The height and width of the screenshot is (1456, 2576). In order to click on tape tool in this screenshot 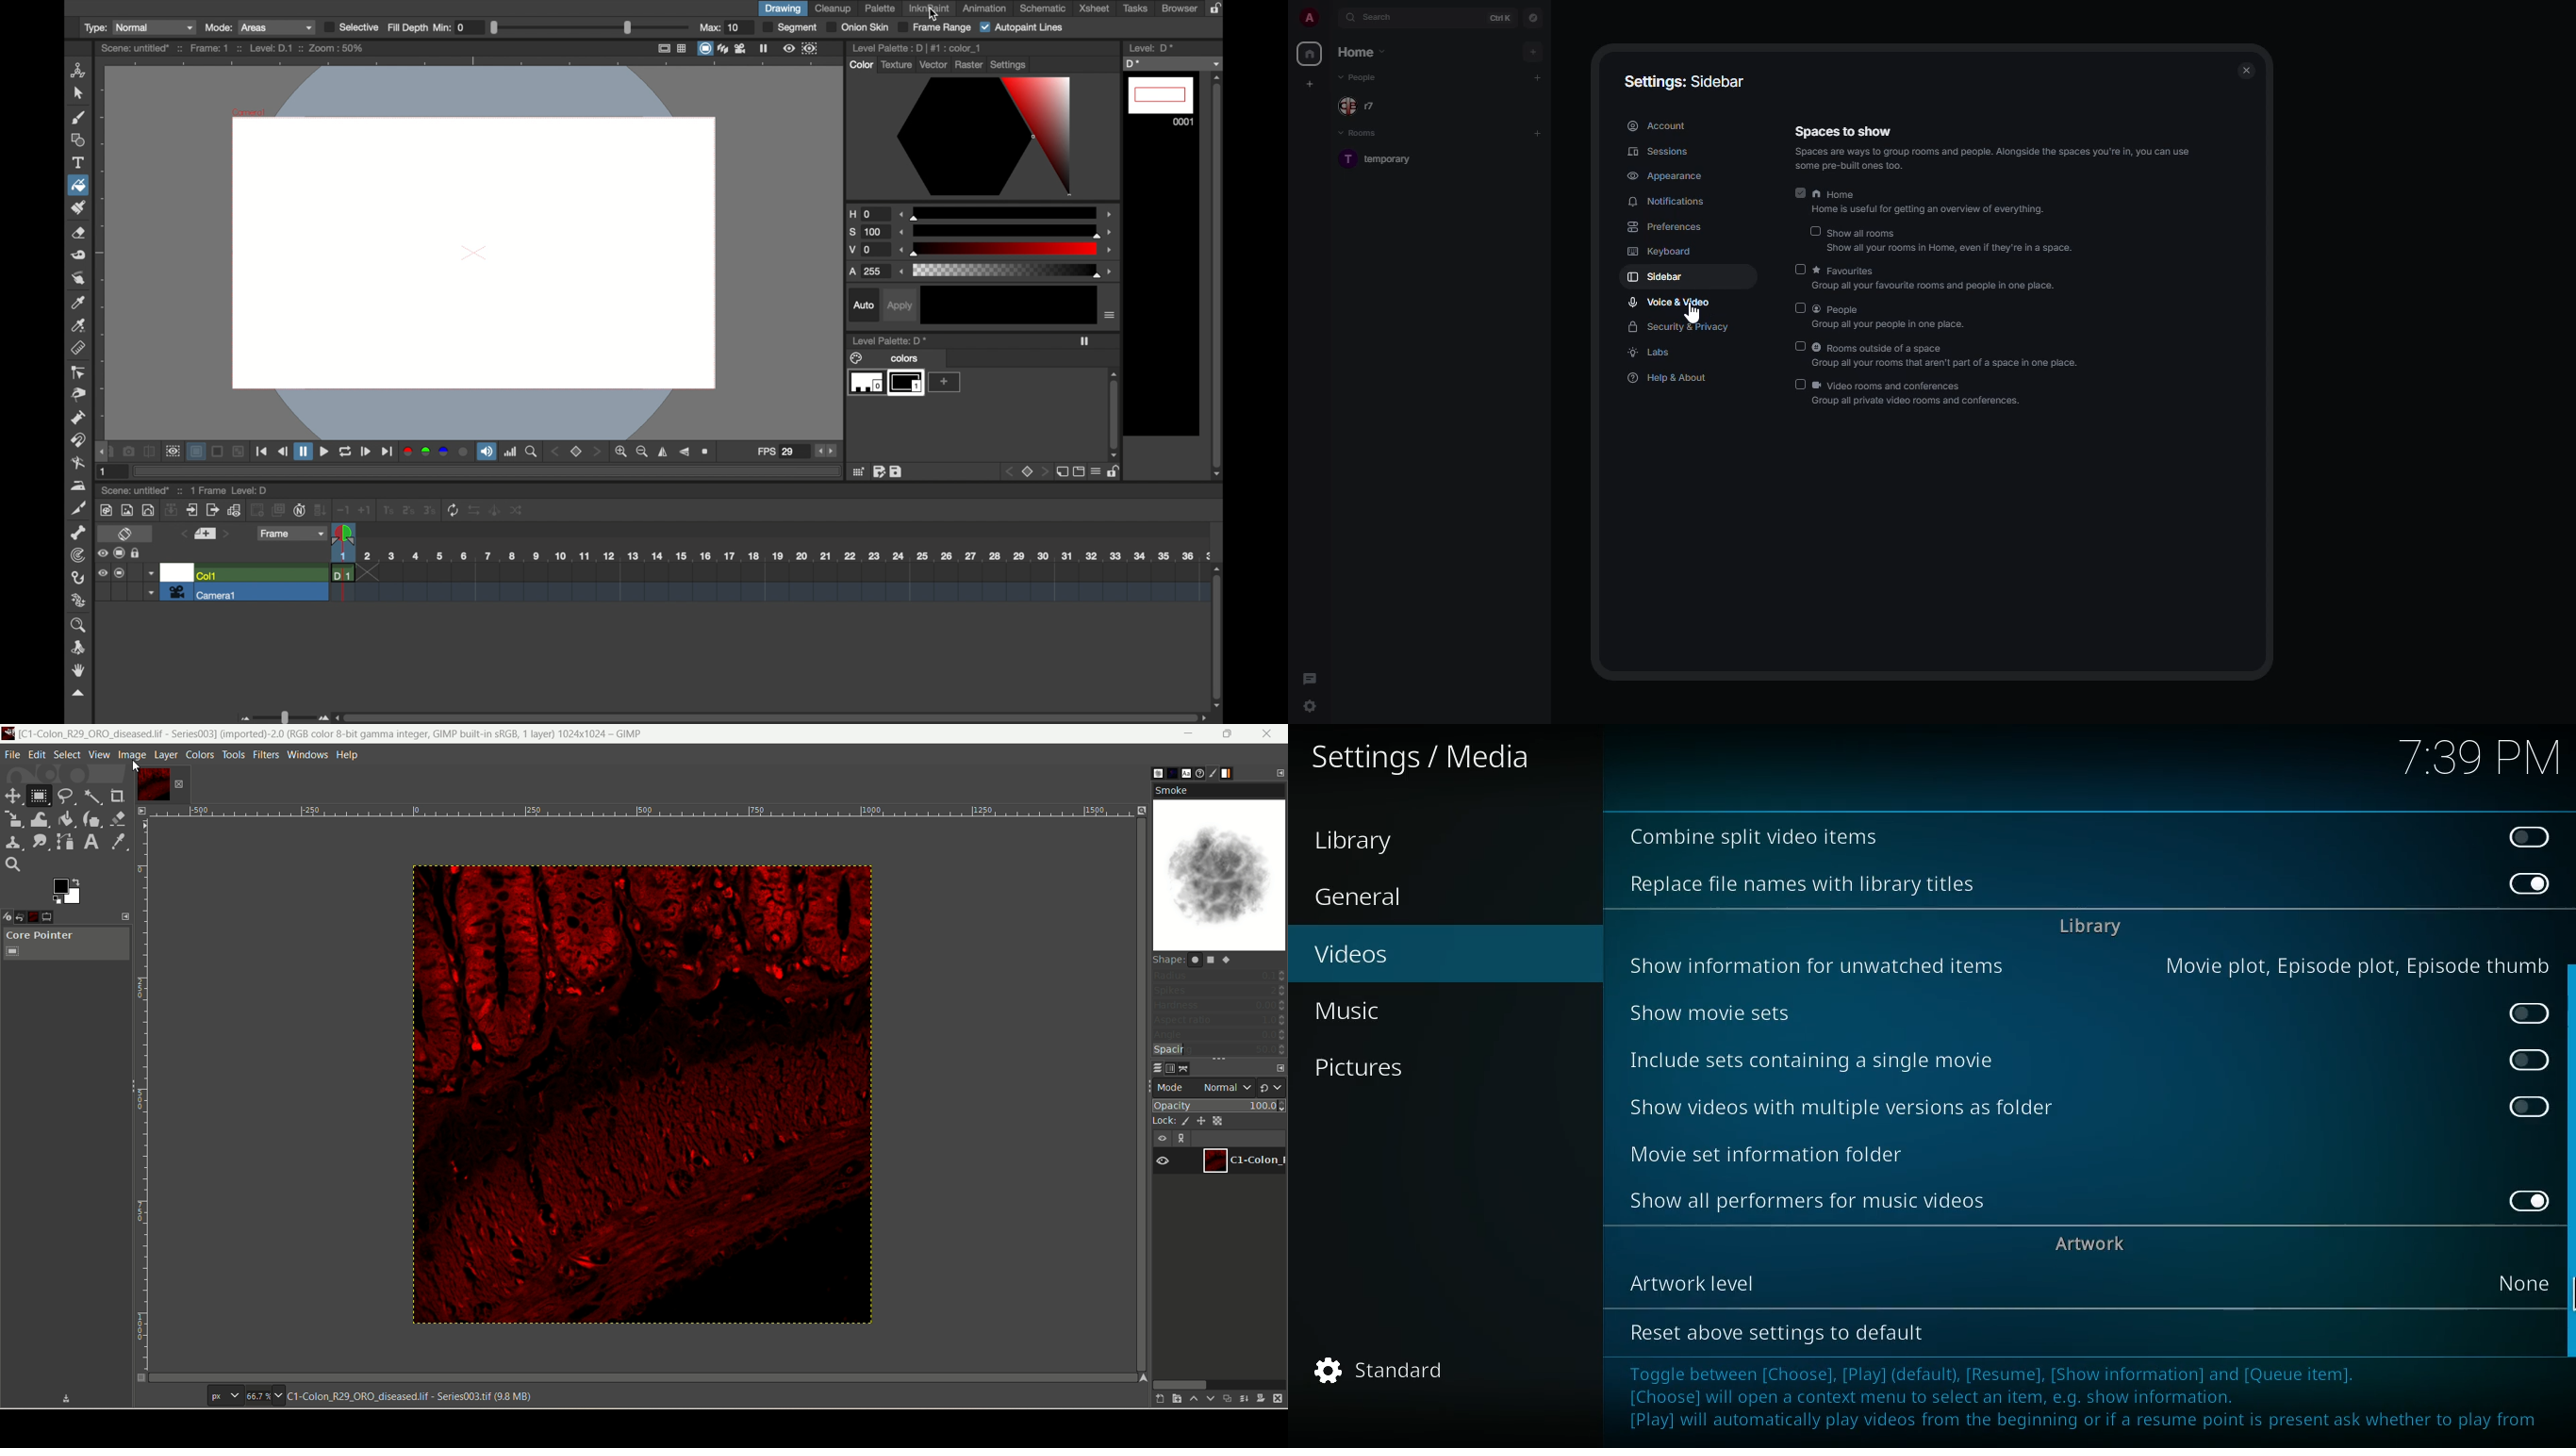, I will do `click(79, 255)`.